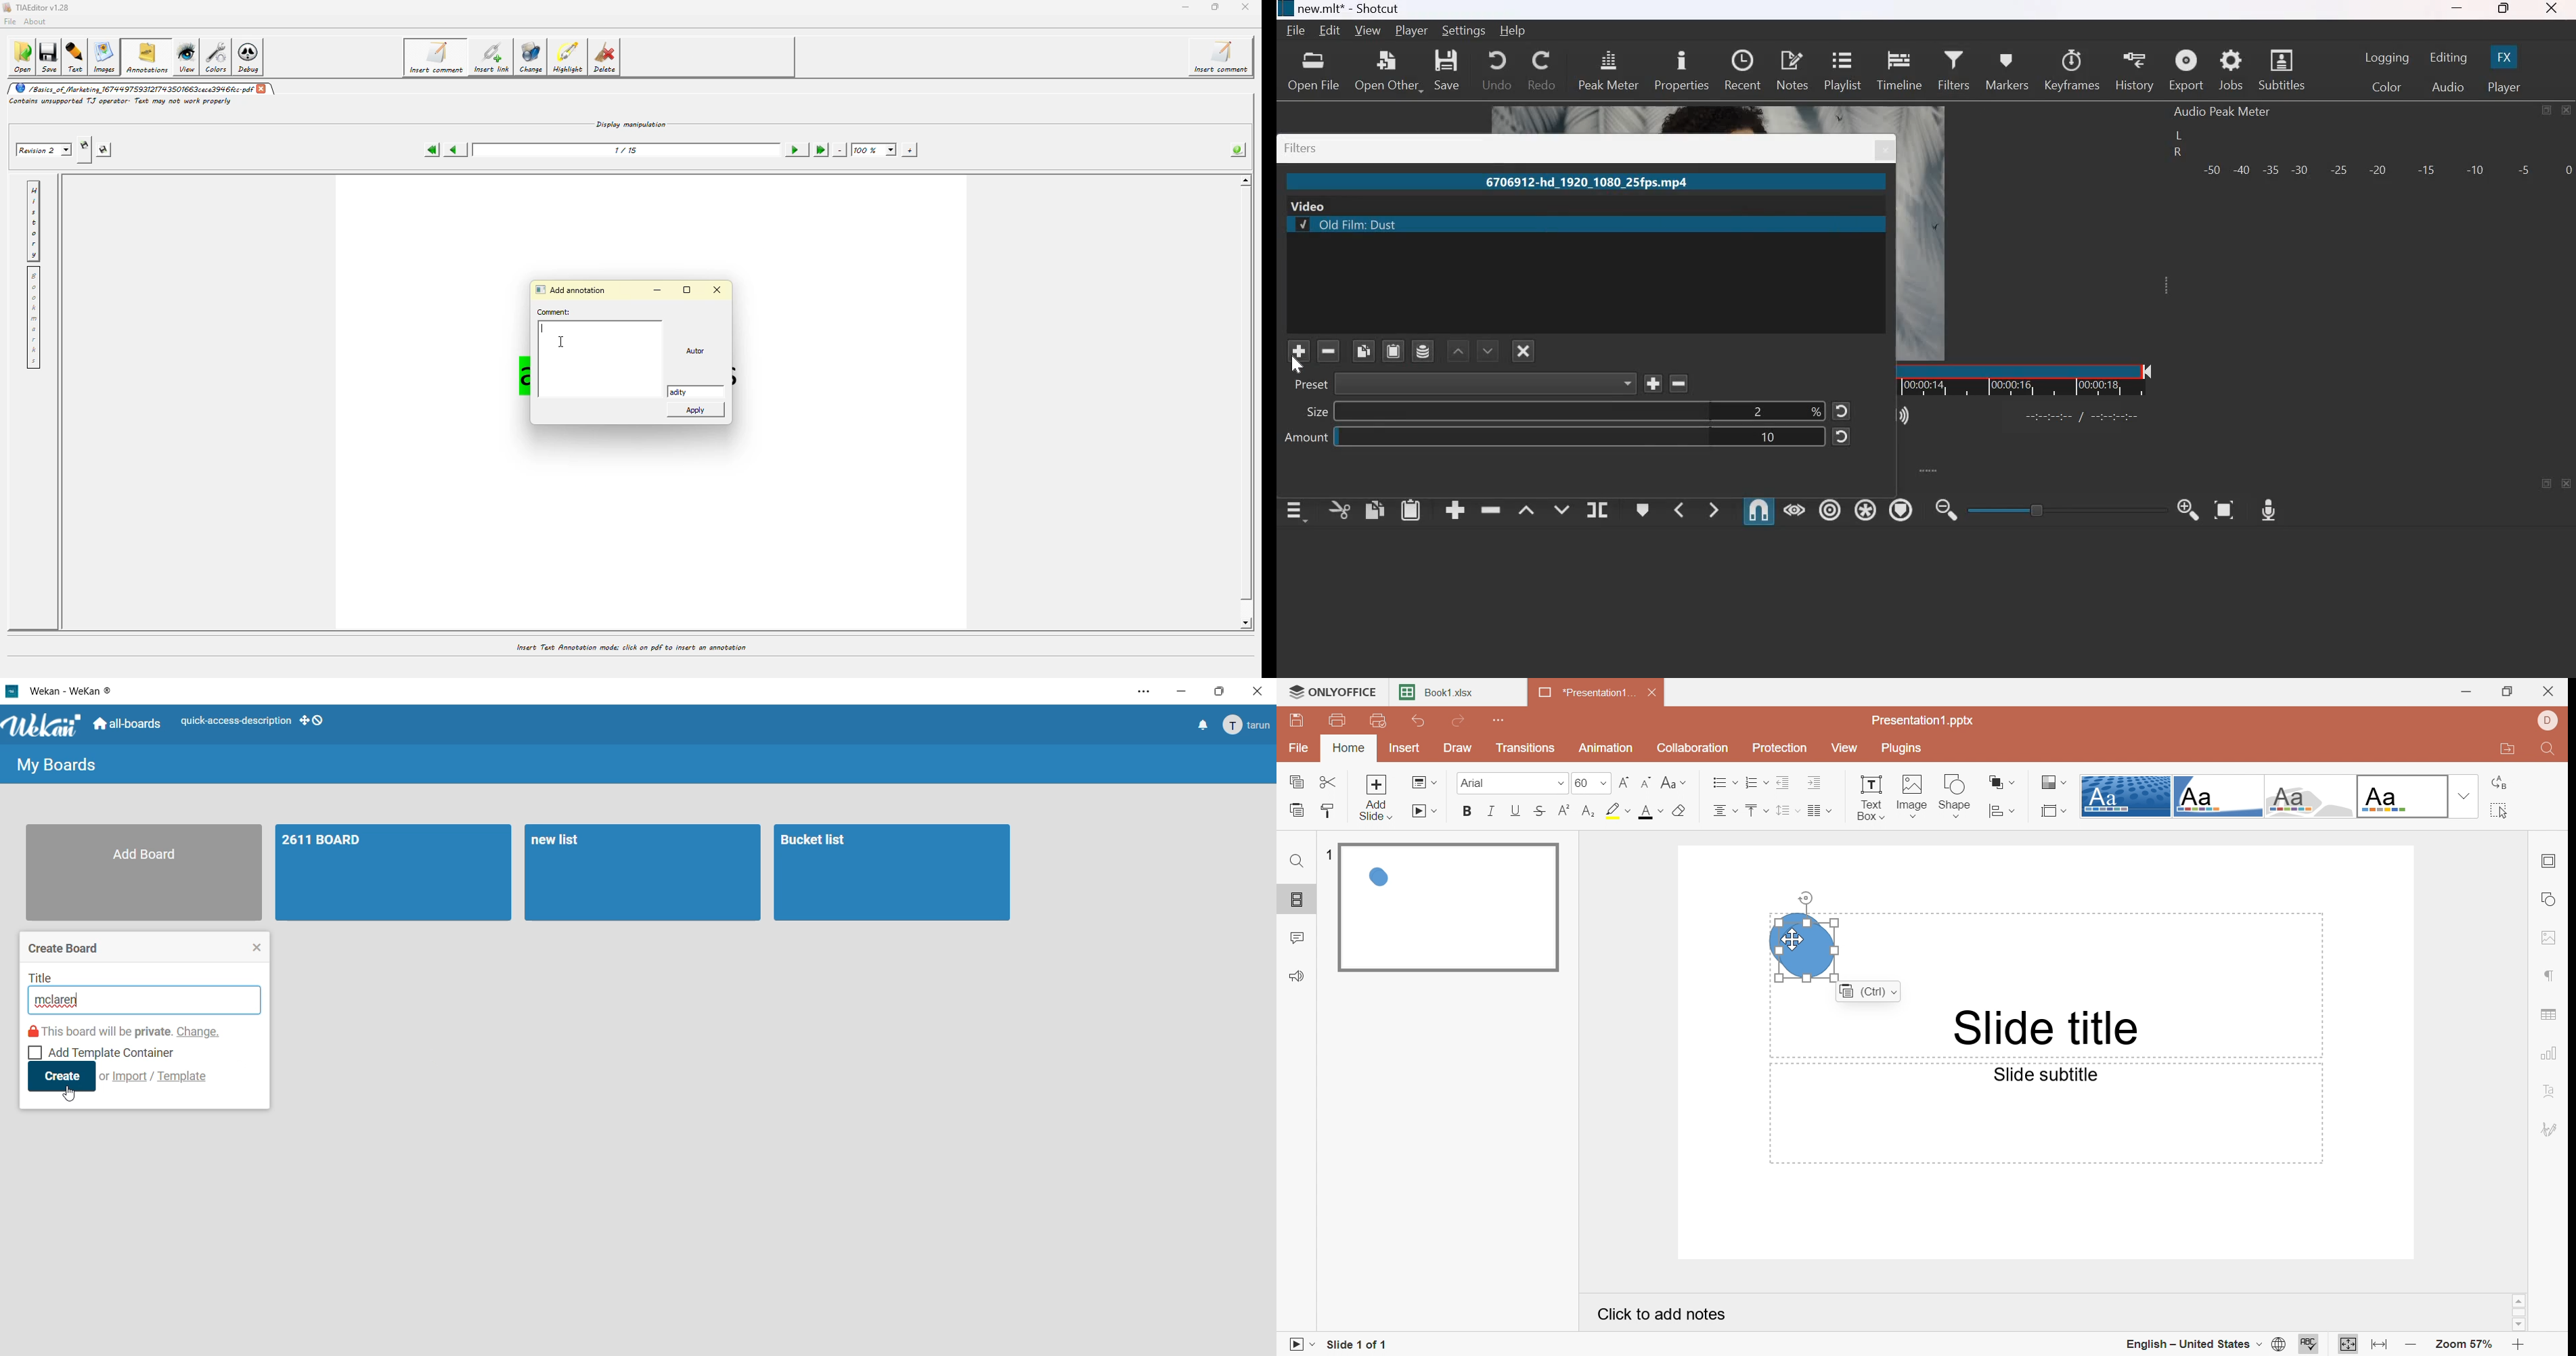 The width and height of the screenshot is (2576, 1372). Describe the element at coordinates (1300, 747) in the screenshot. I see `File` at that location.